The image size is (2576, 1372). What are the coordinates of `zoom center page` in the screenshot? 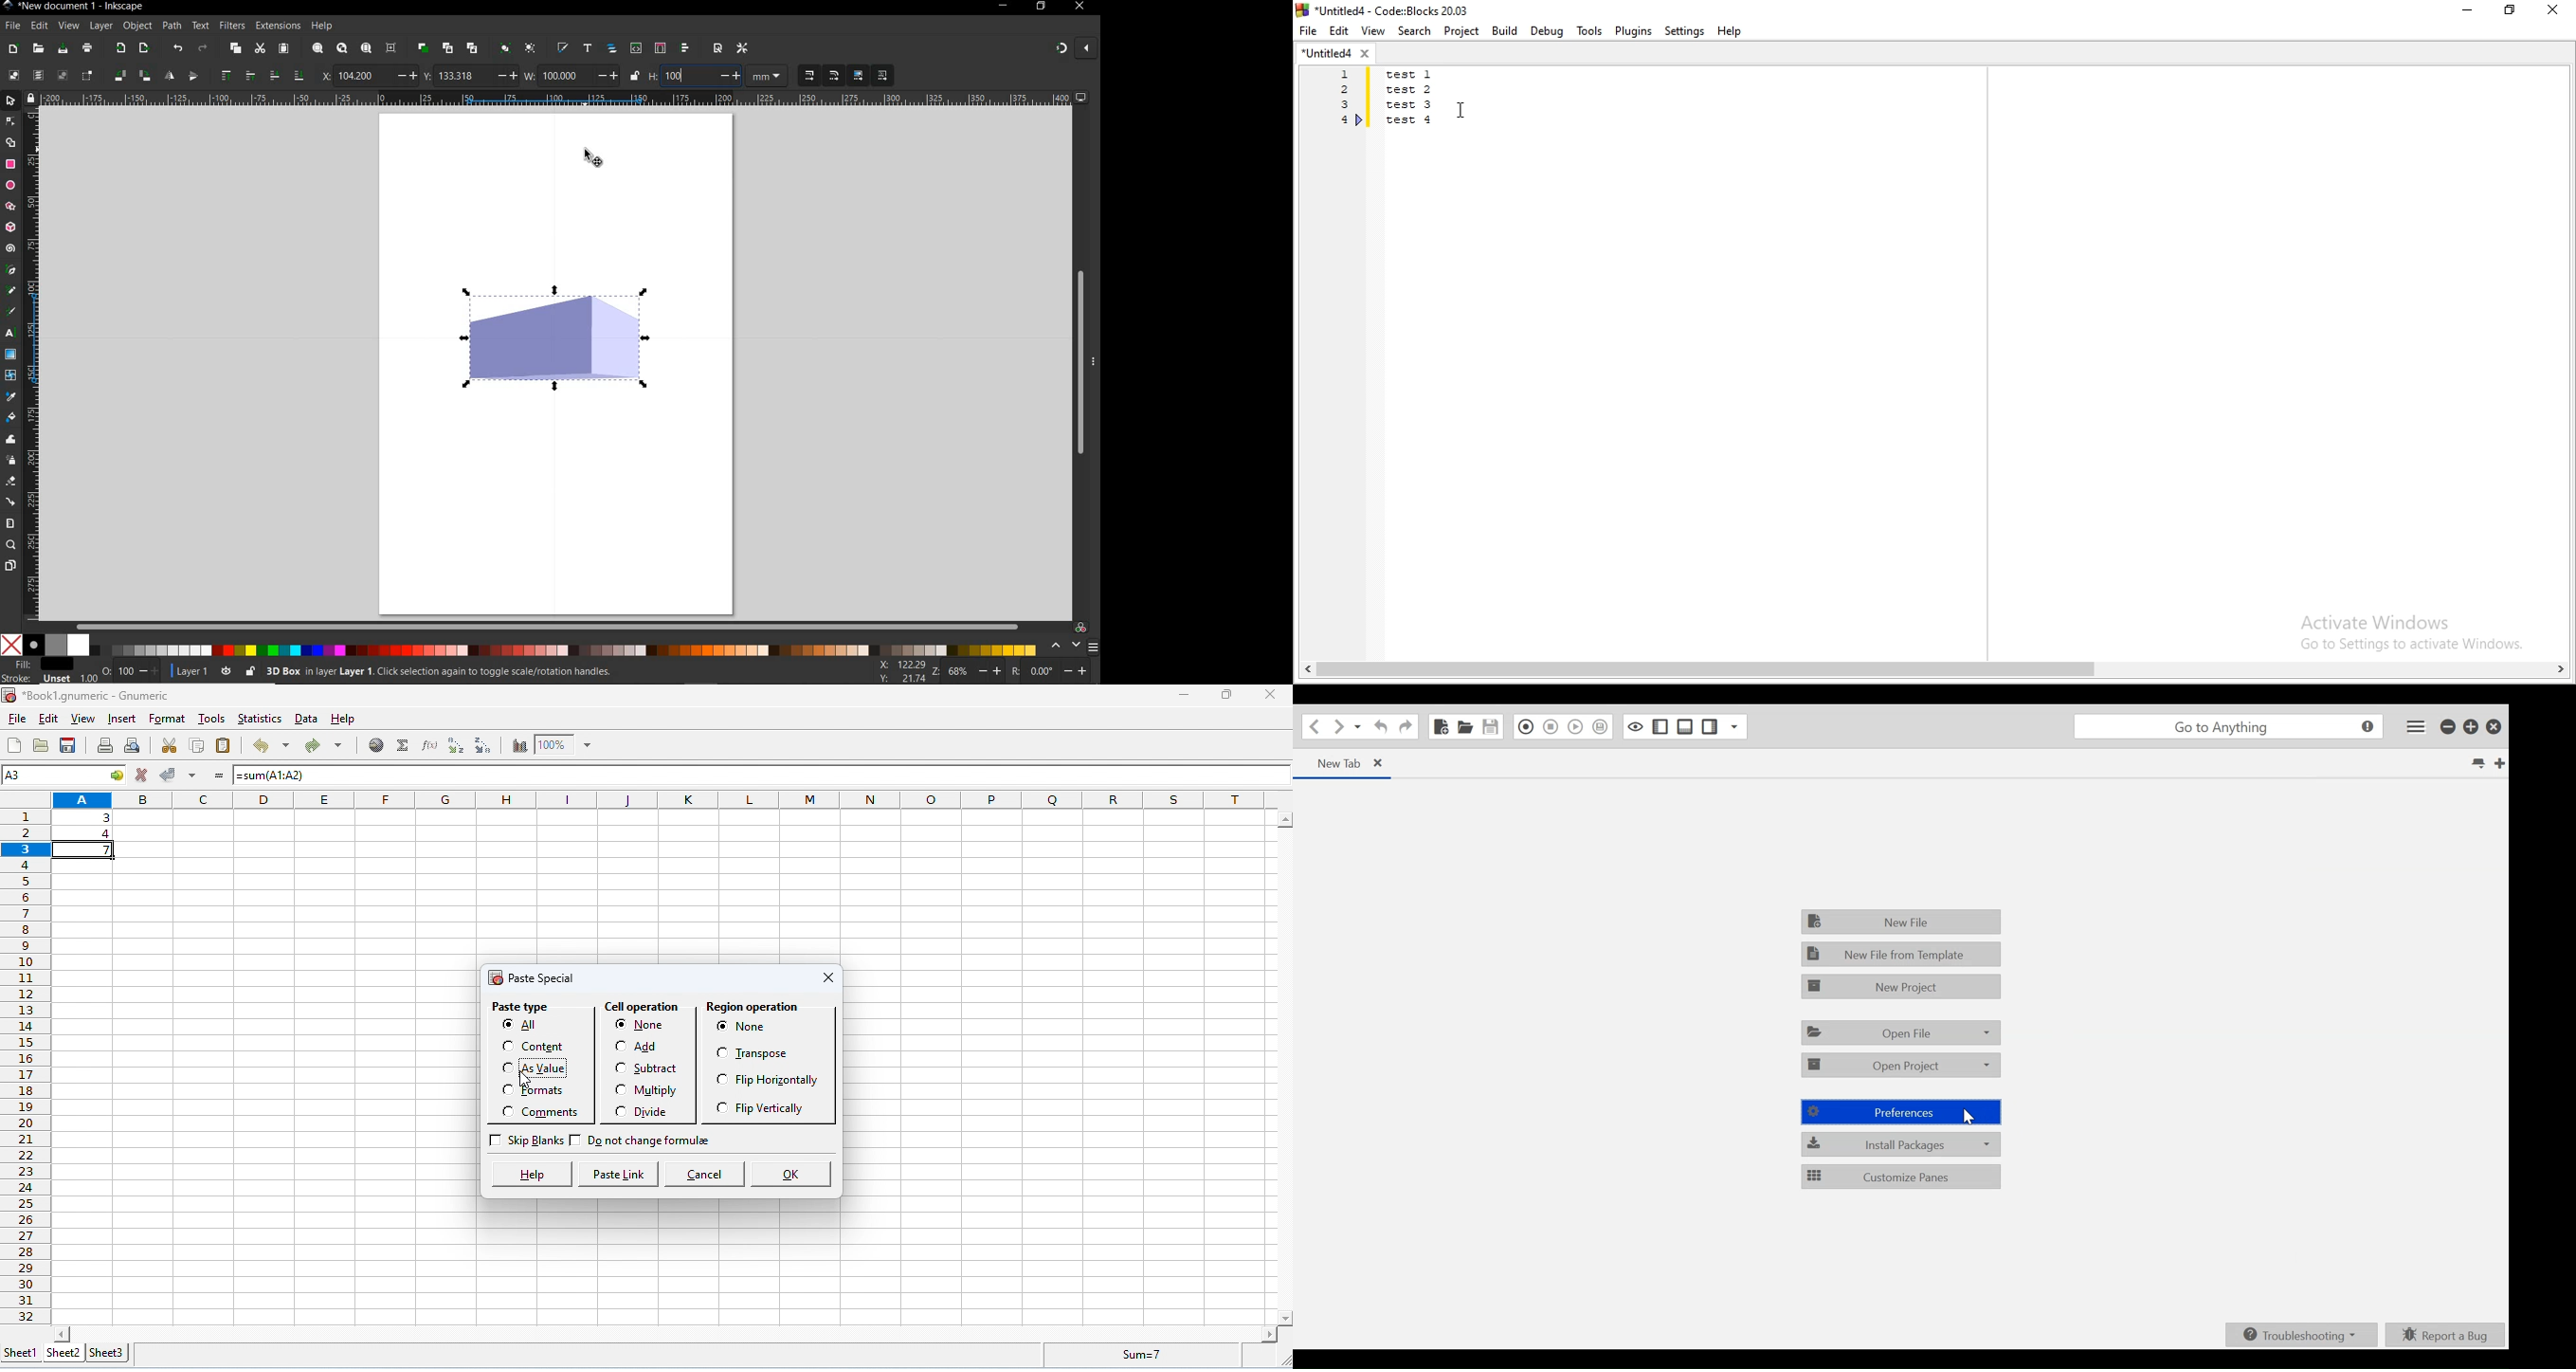 It's located at (391, 47).